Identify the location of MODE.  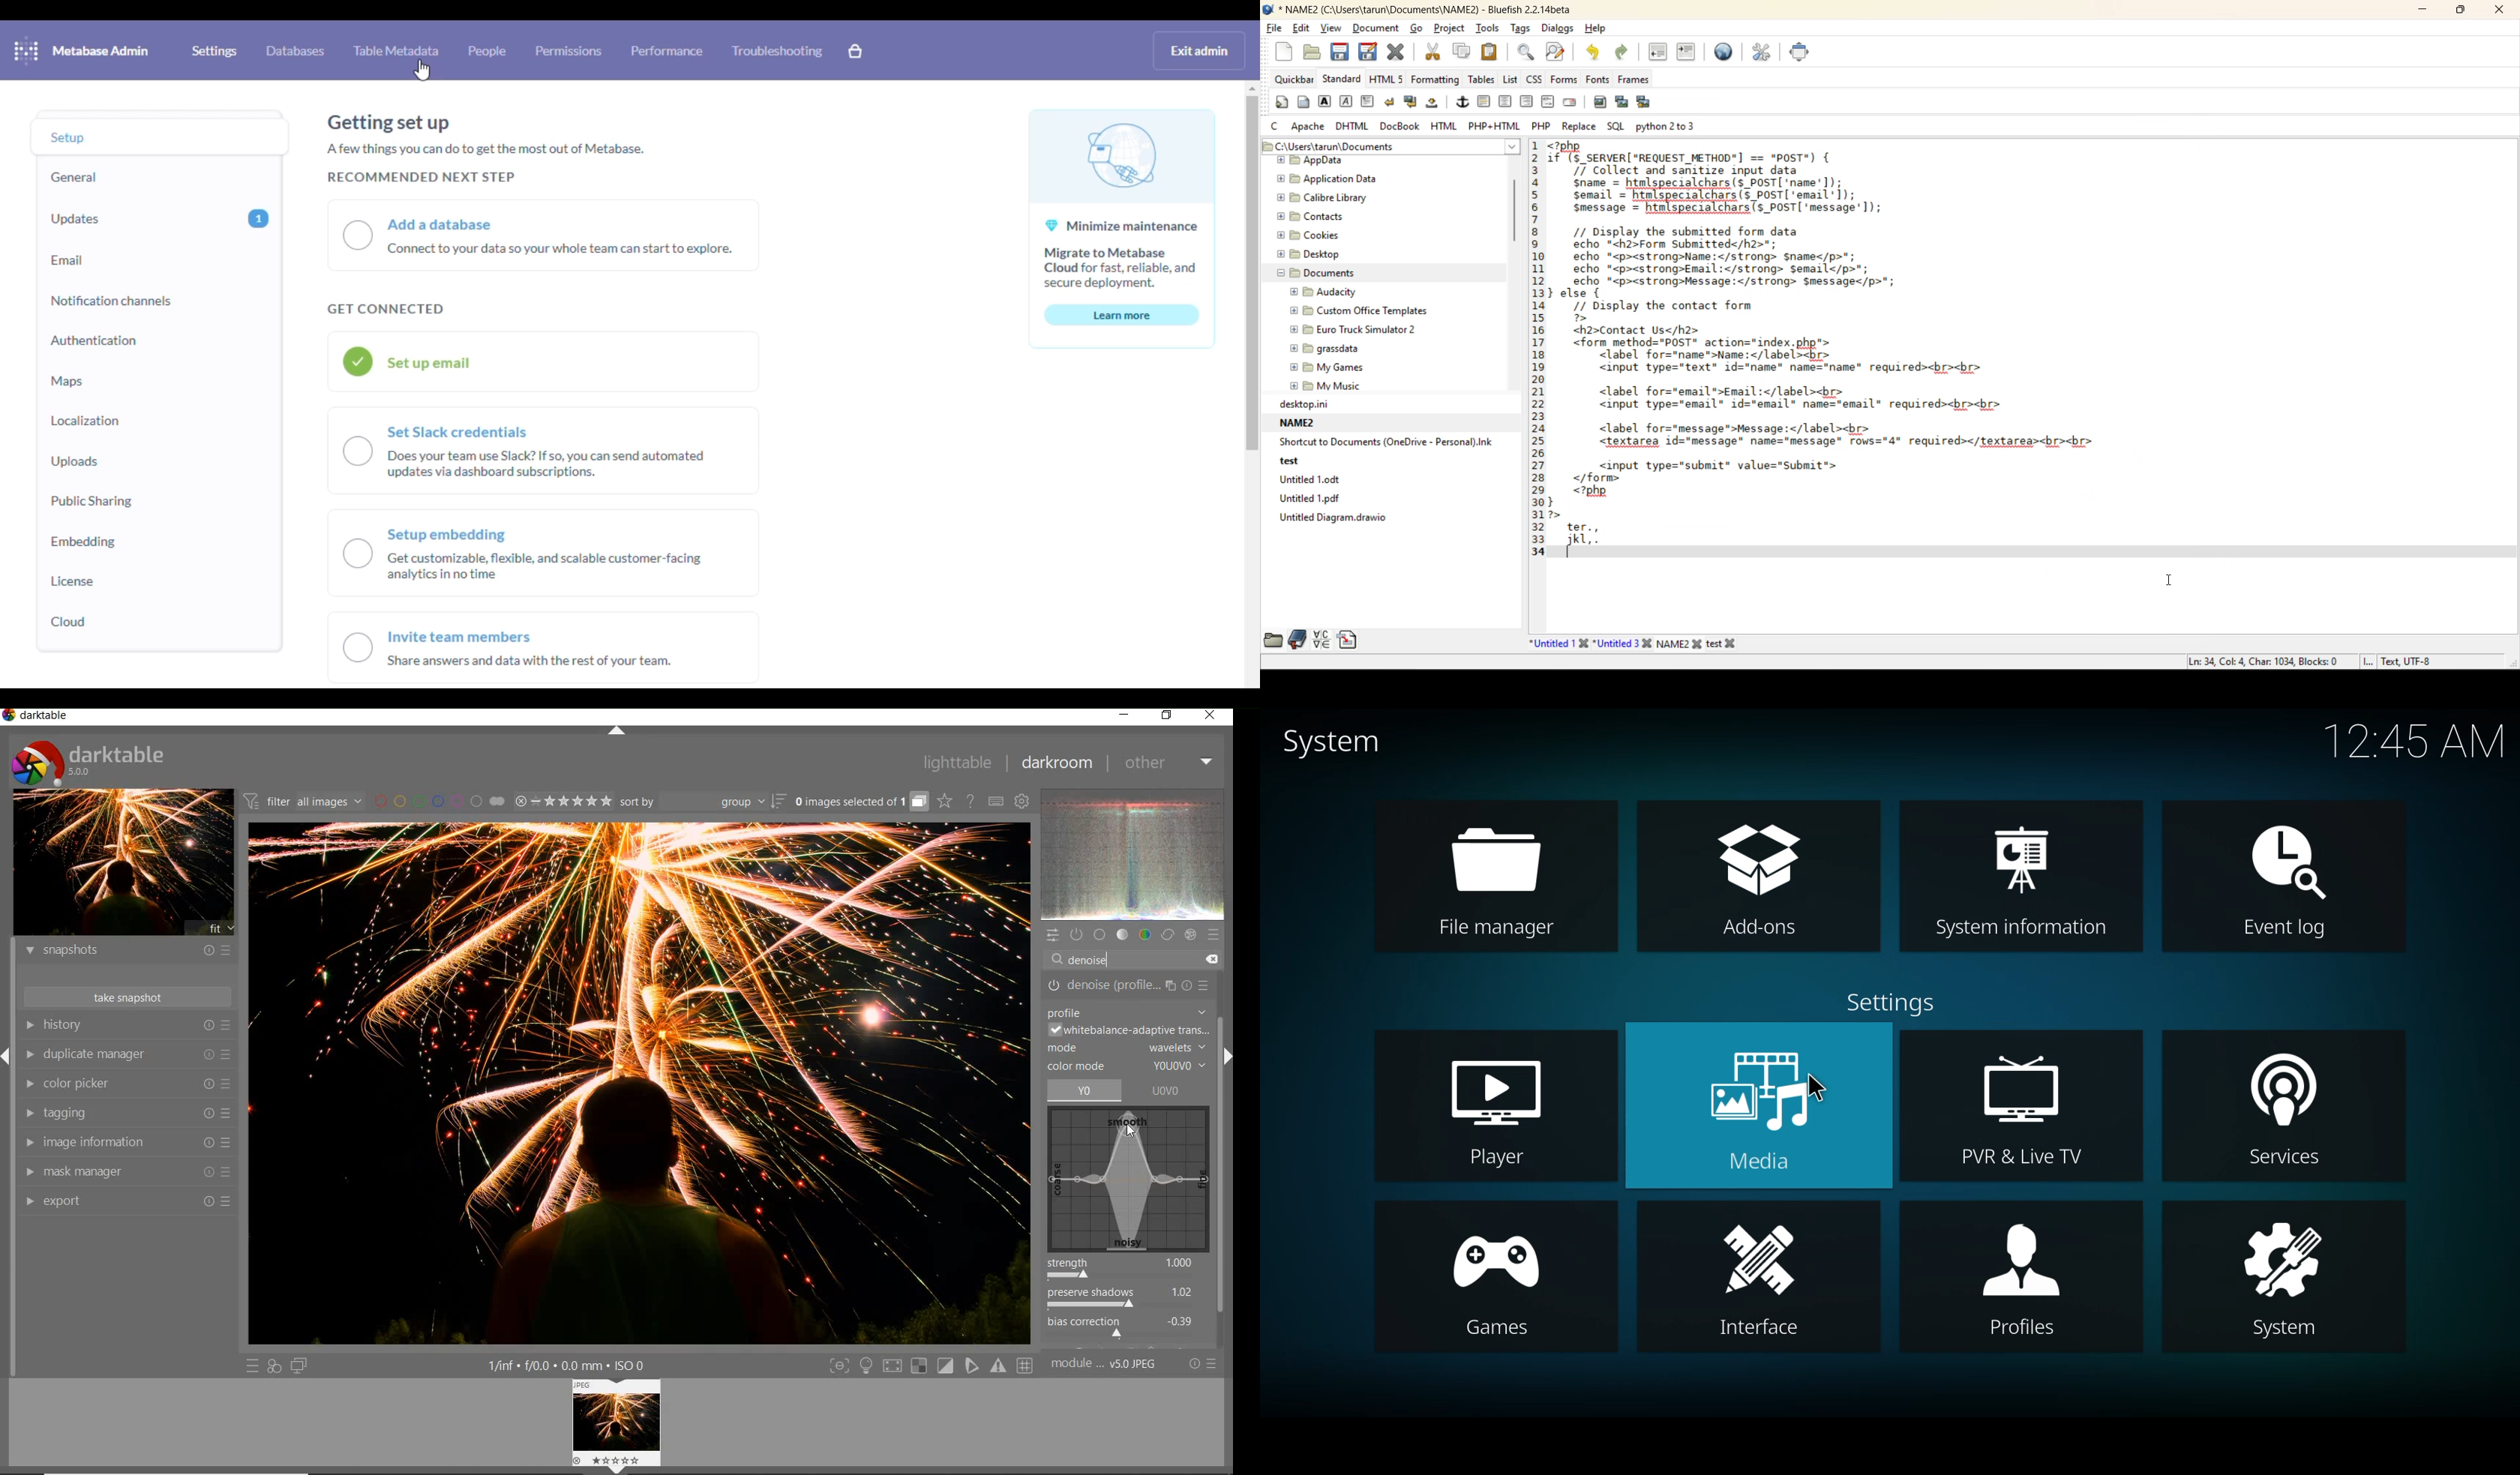
(1128, 1049).